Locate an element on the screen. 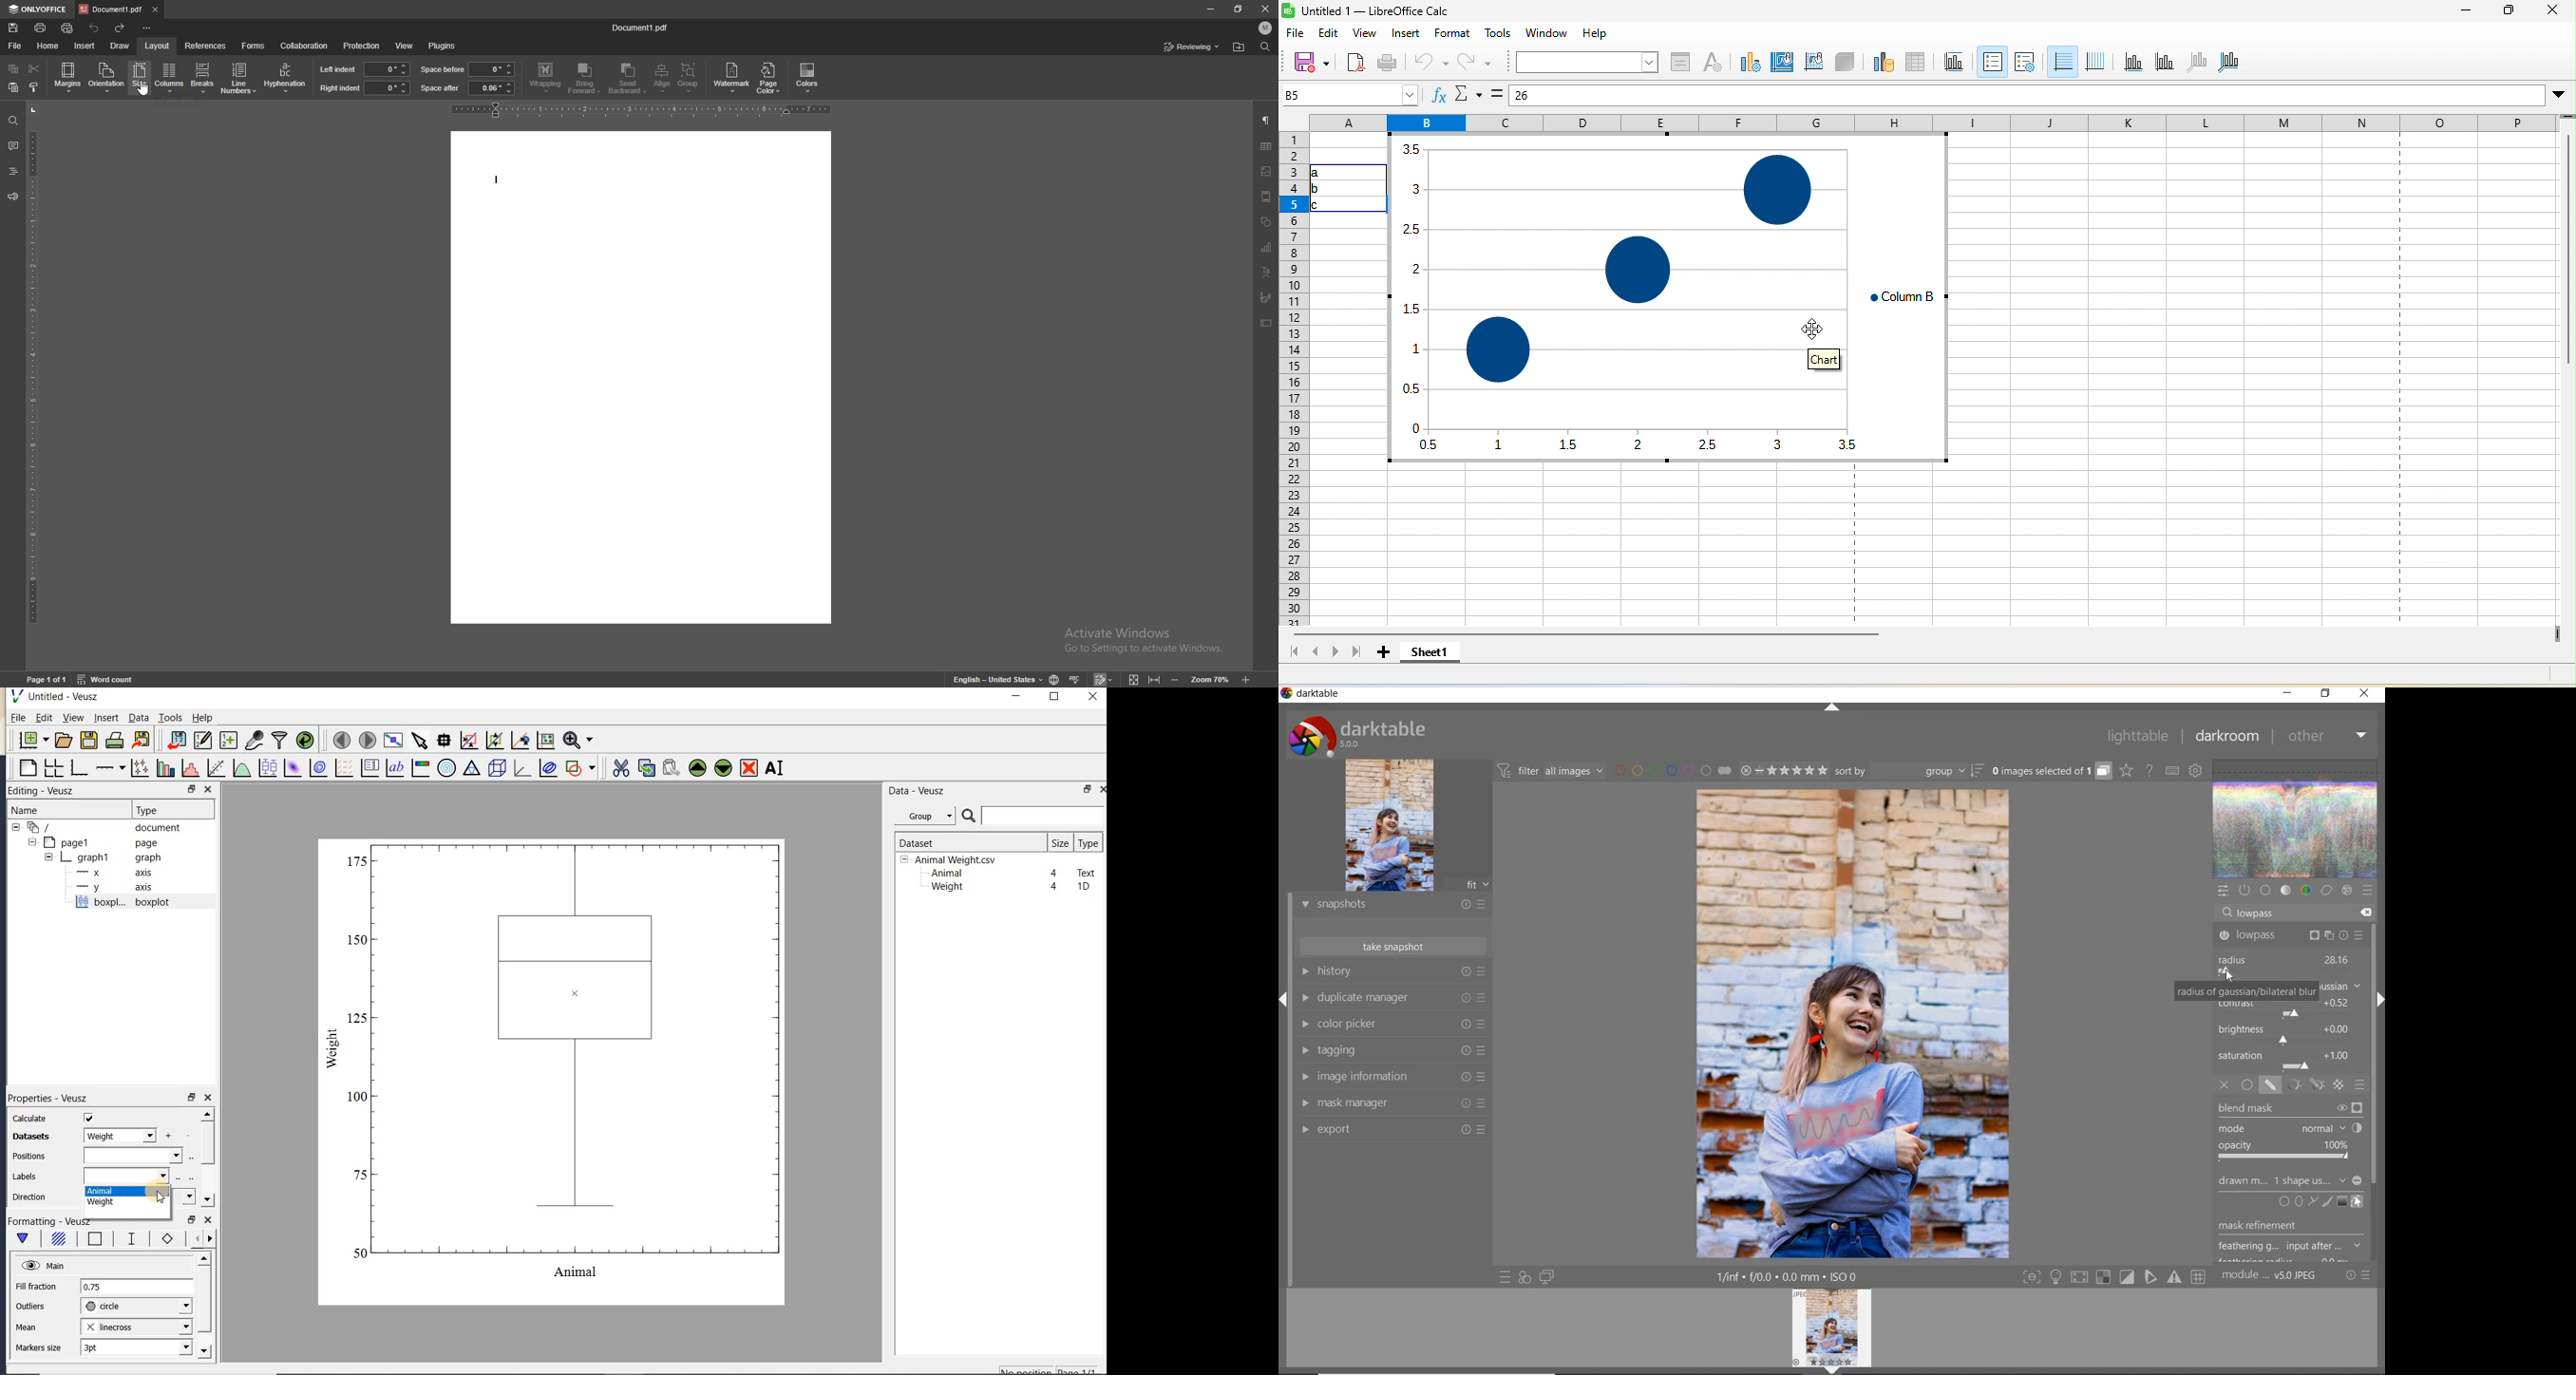 This screenshot has width=2576, height=1400. click to change overlays on thumbnails is located at coordinates (2126, 770).